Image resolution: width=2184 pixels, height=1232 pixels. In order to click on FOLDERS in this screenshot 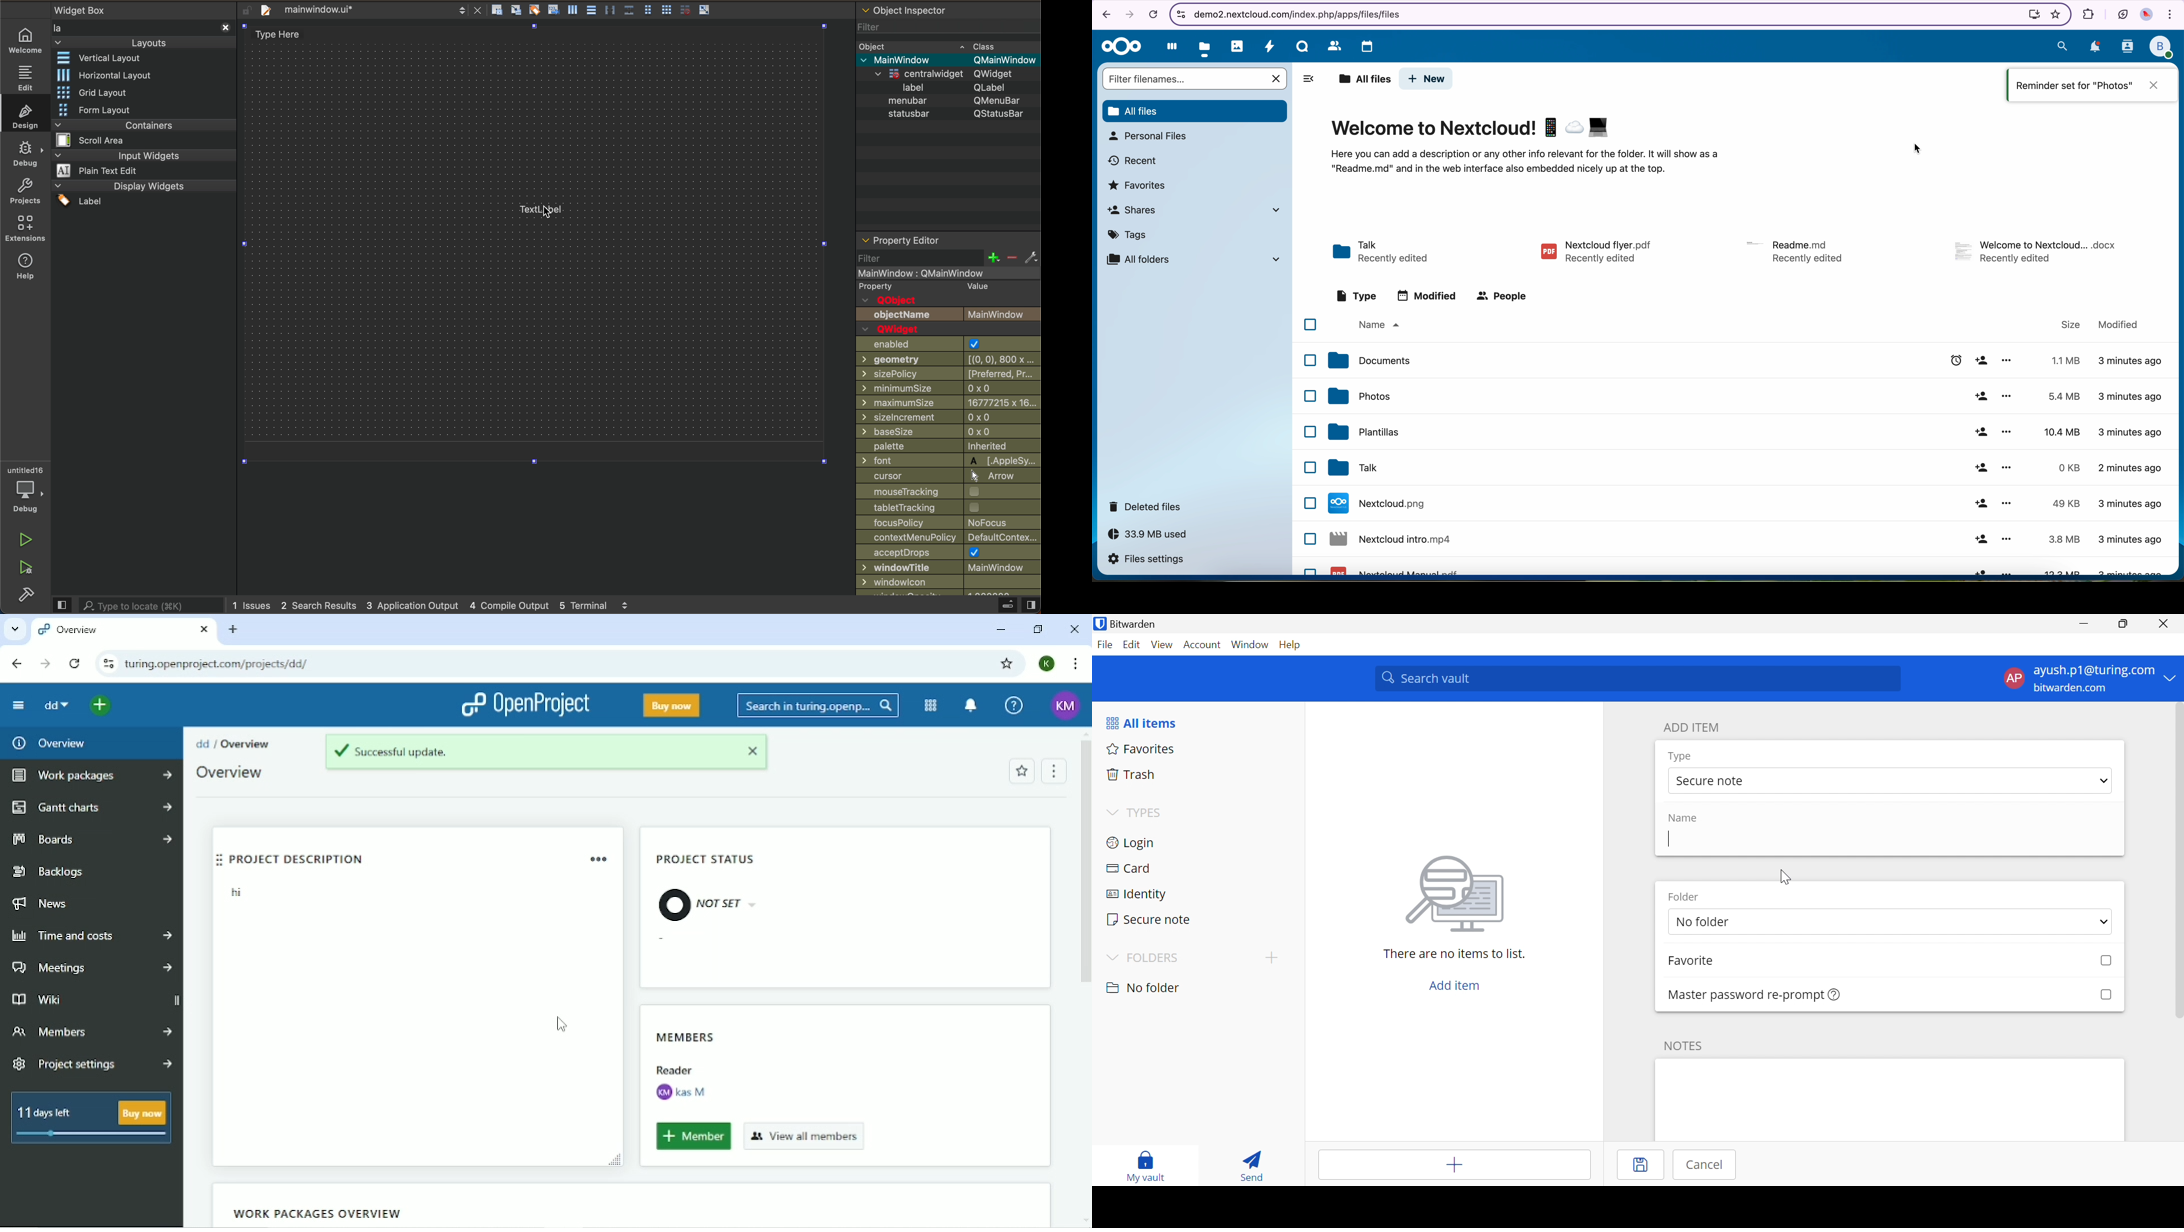, I will do `click(1144, 957)`.